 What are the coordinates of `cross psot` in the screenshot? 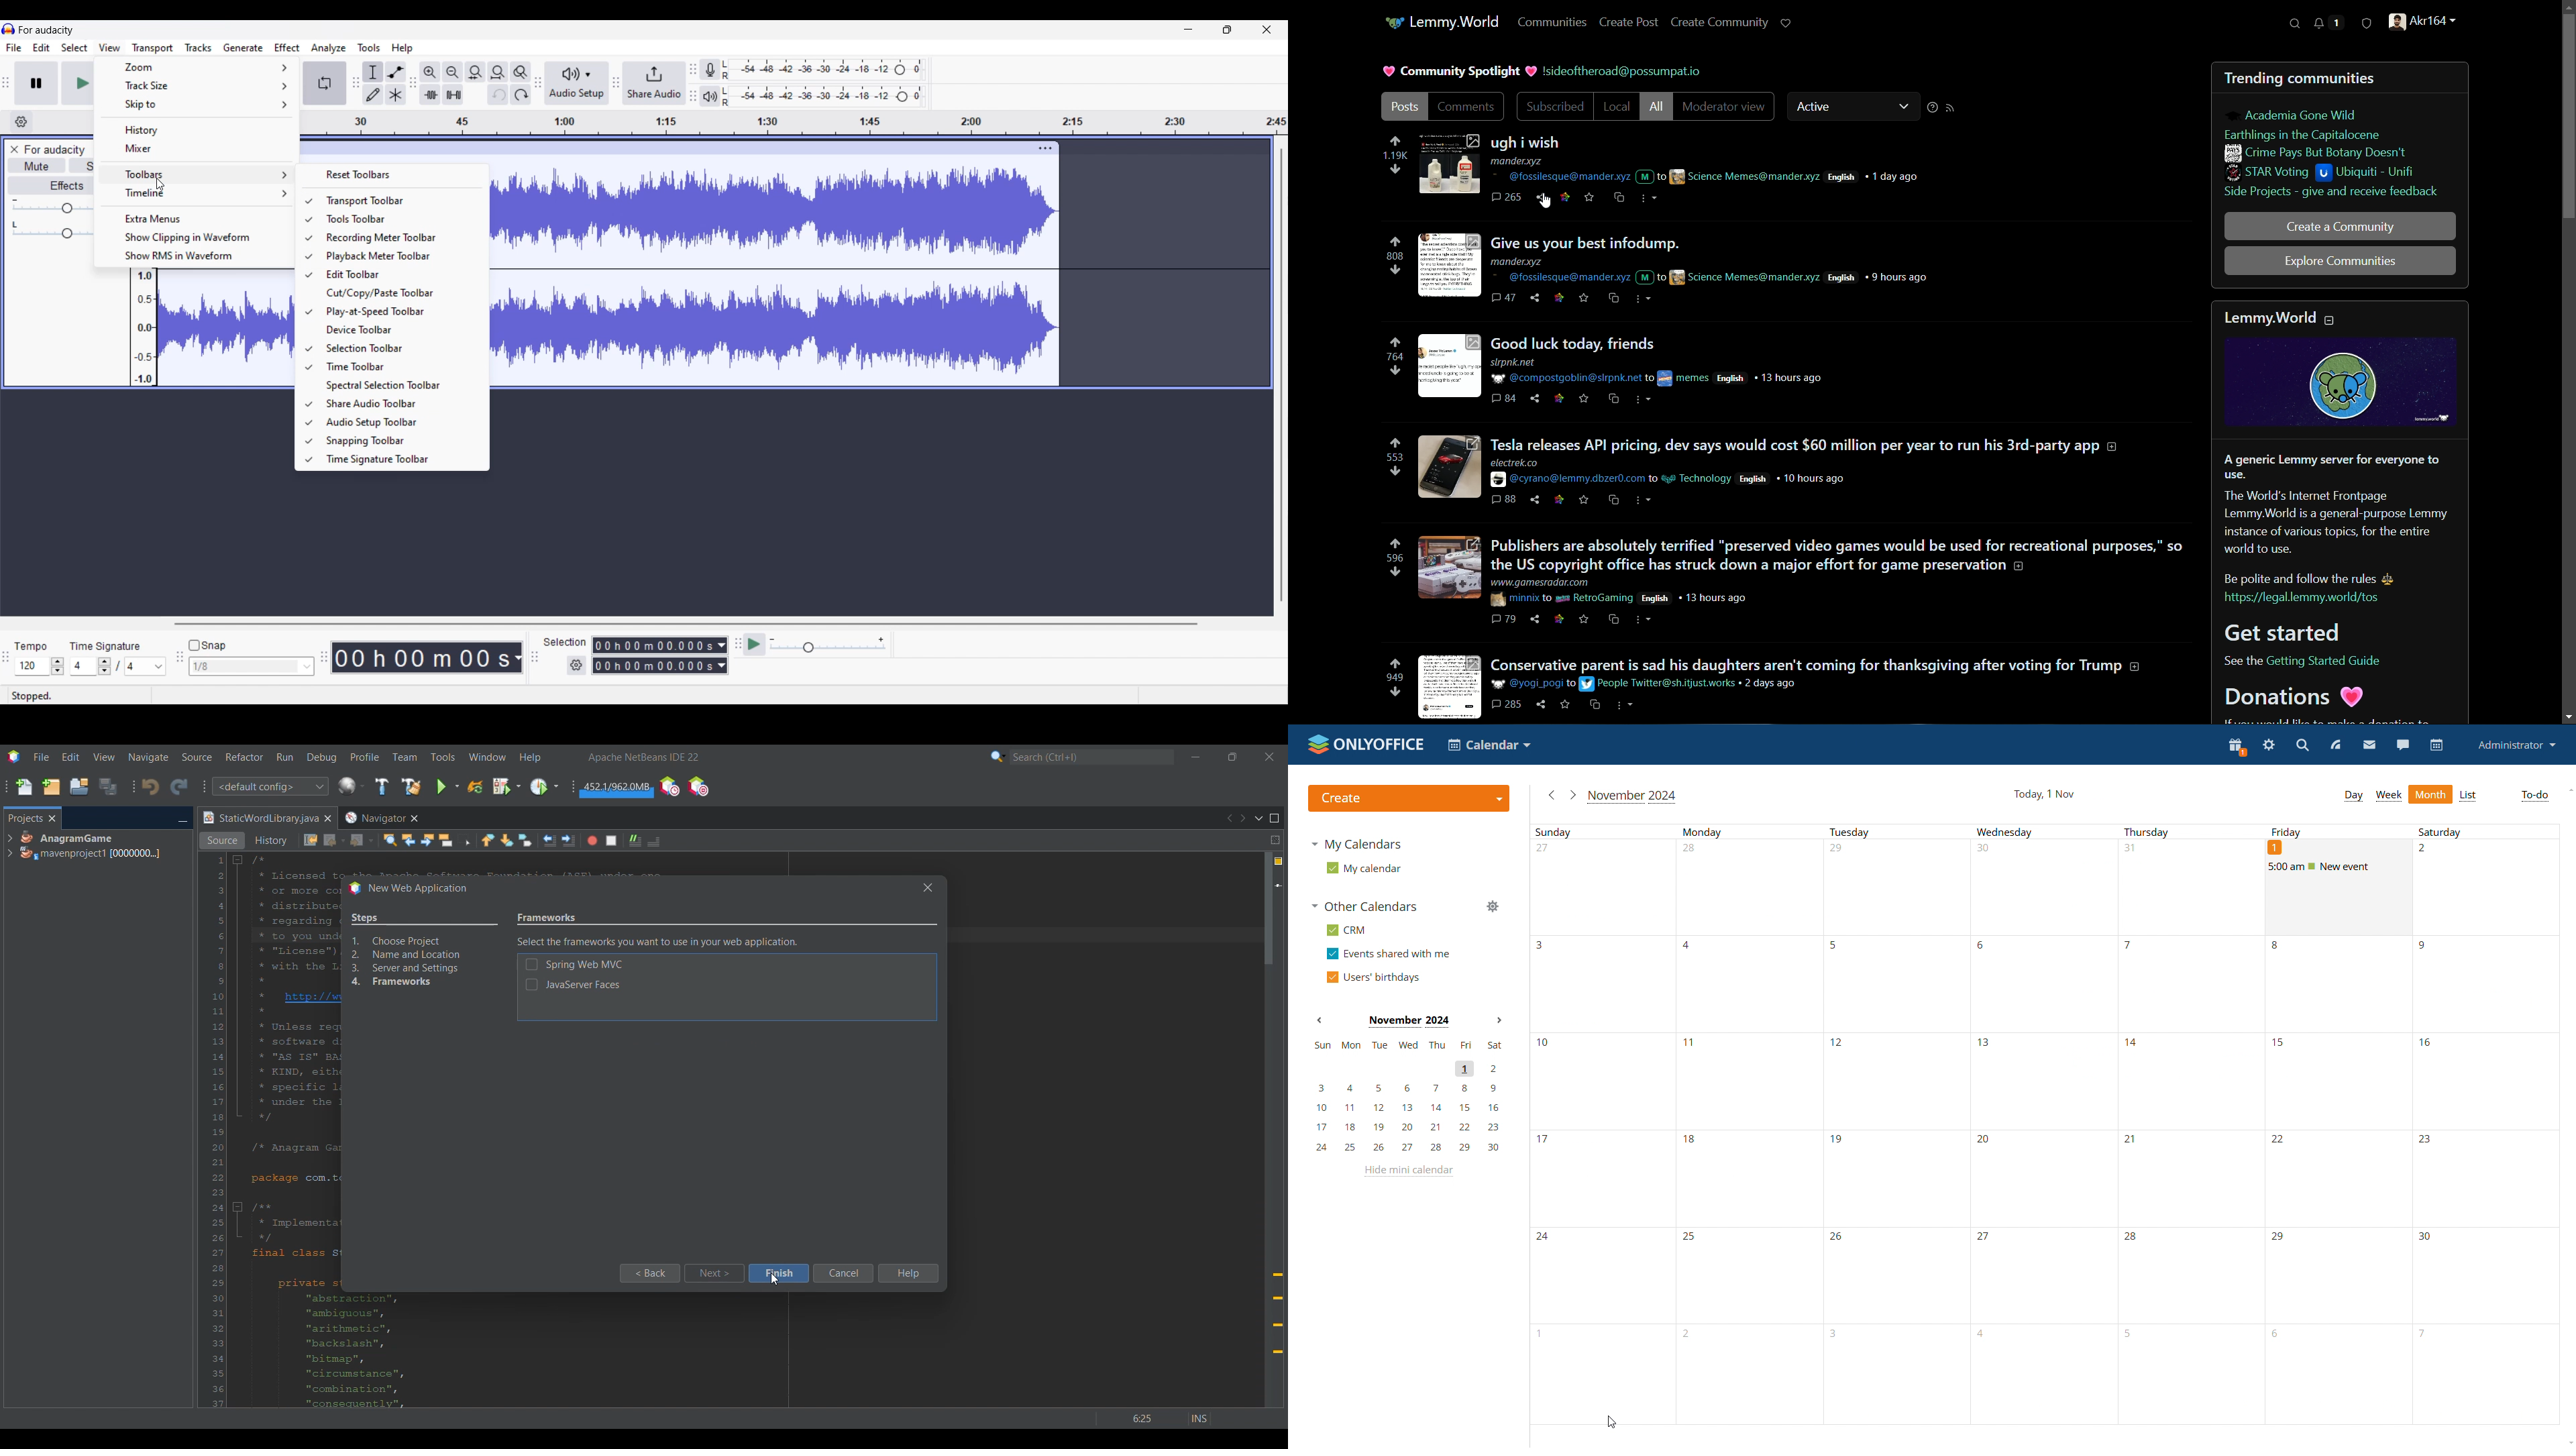 It's located at (1596, 705).